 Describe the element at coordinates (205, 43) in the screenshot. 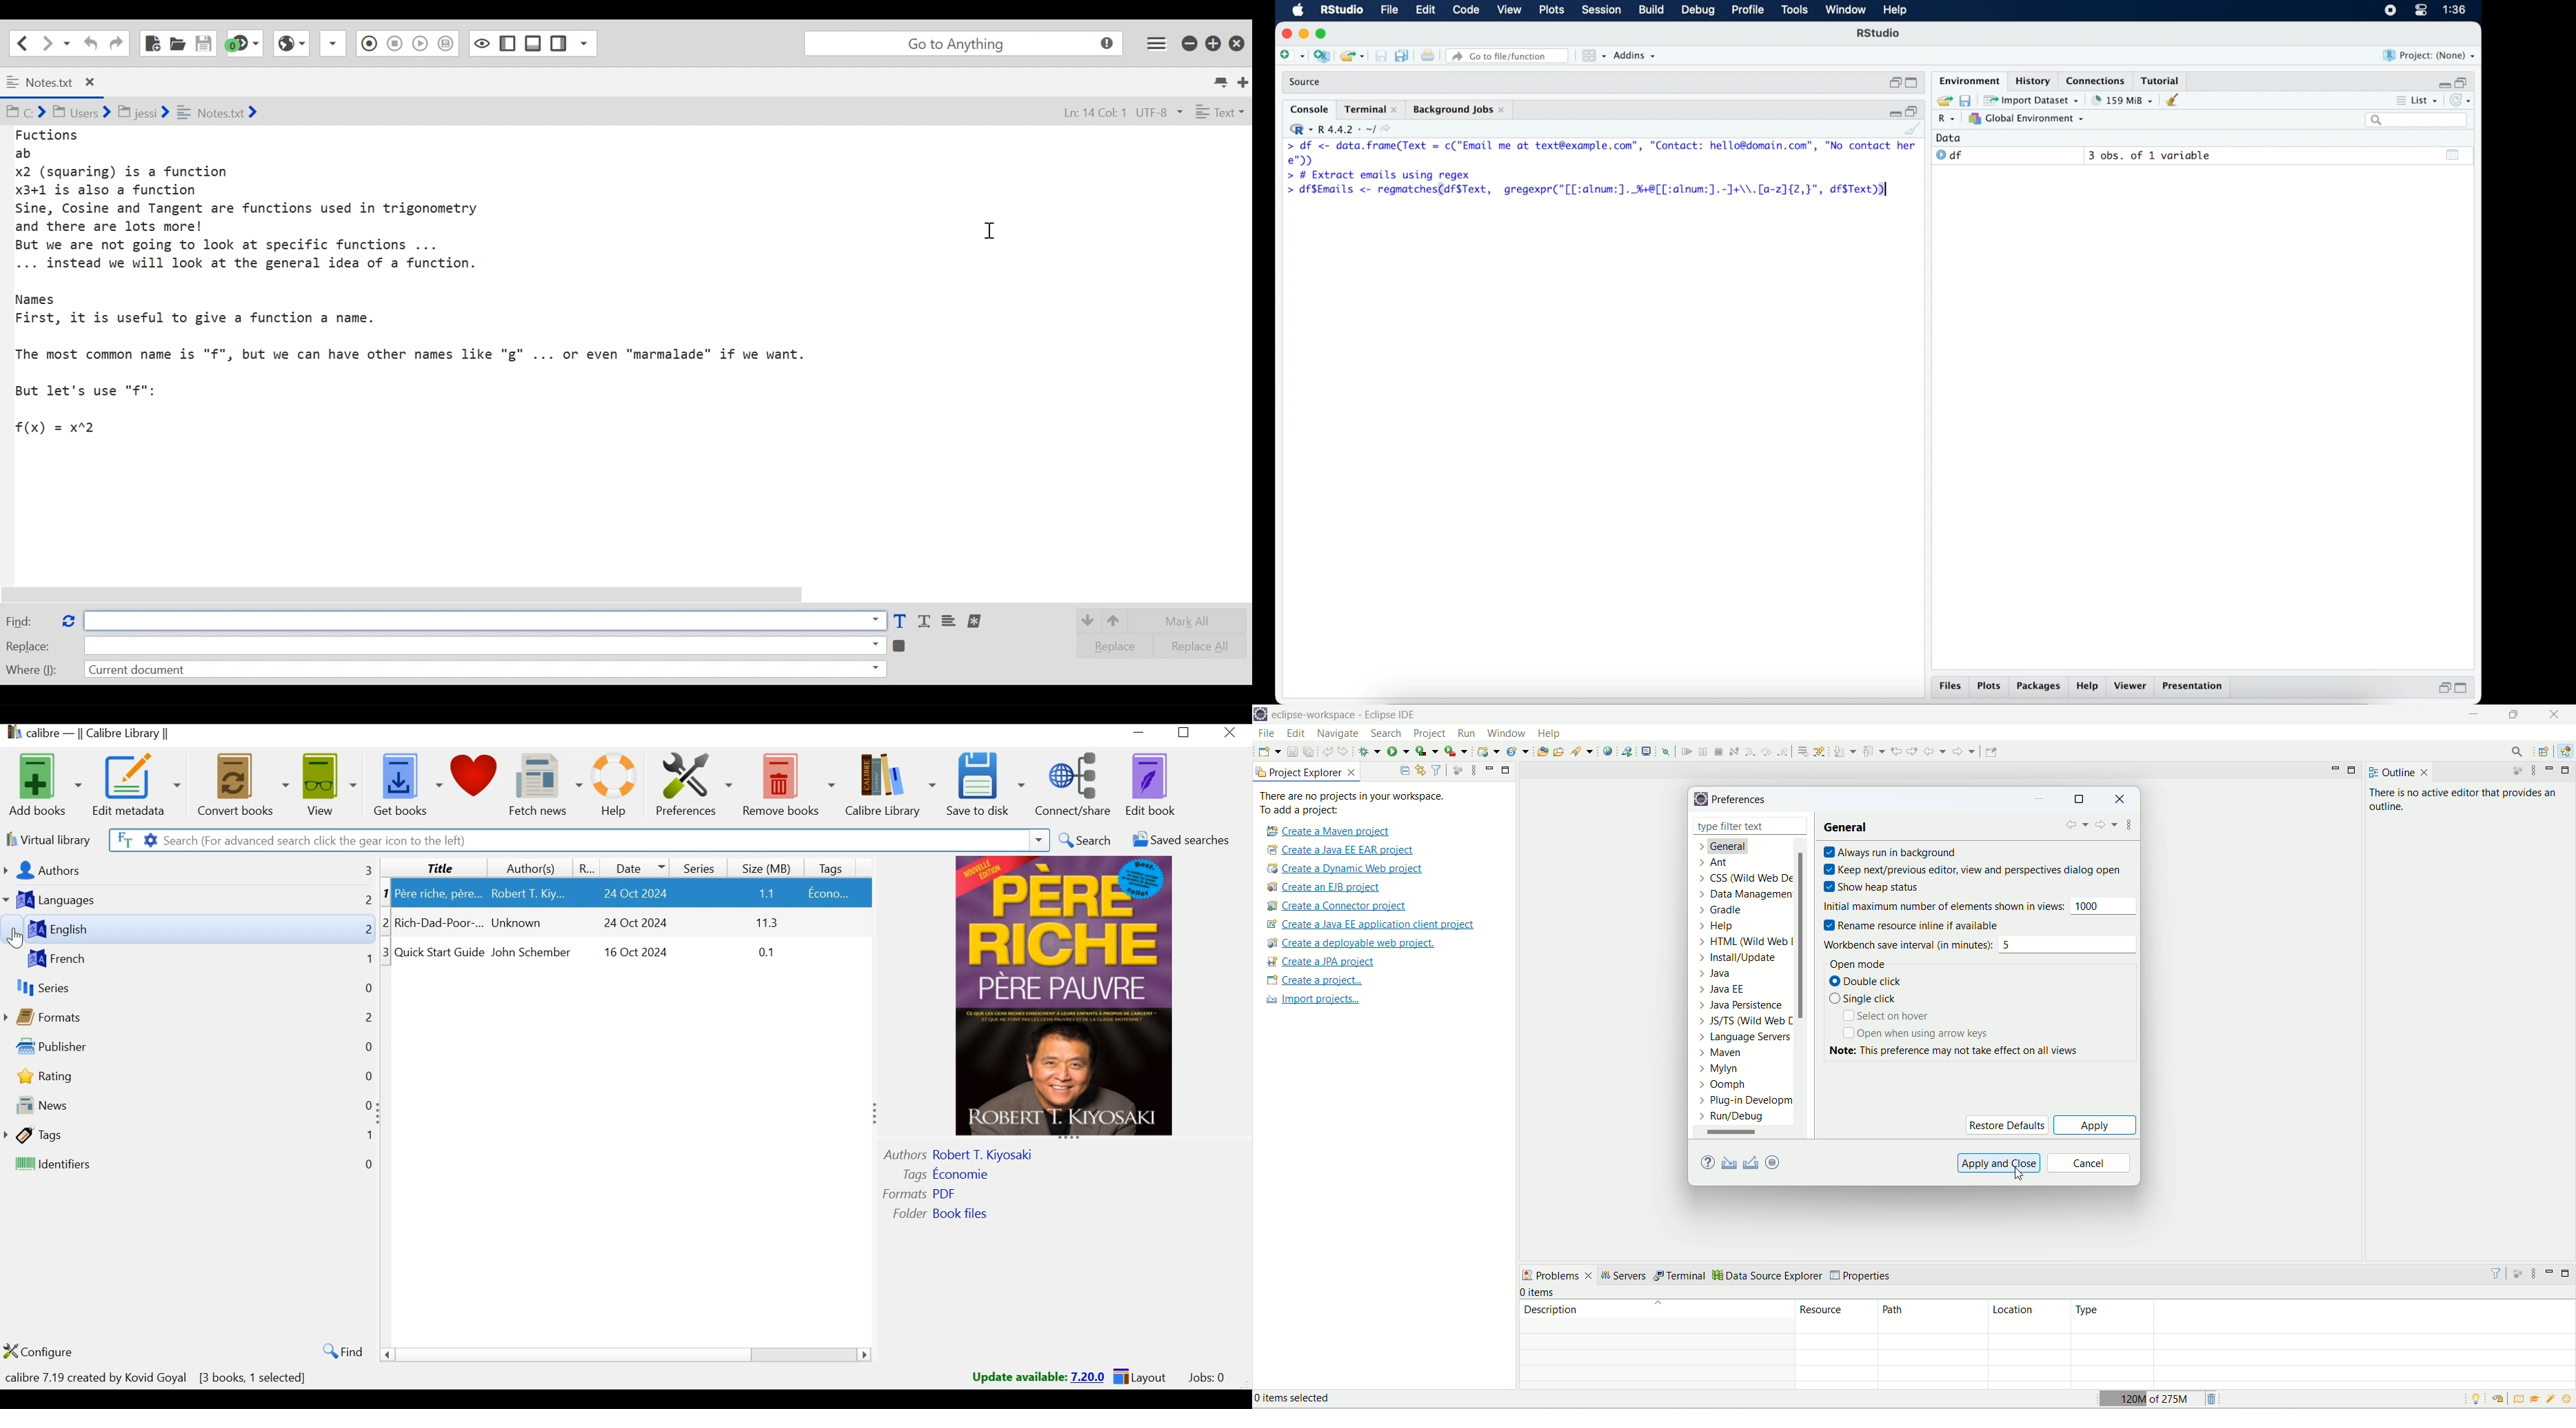

I see `Save File` at that location.